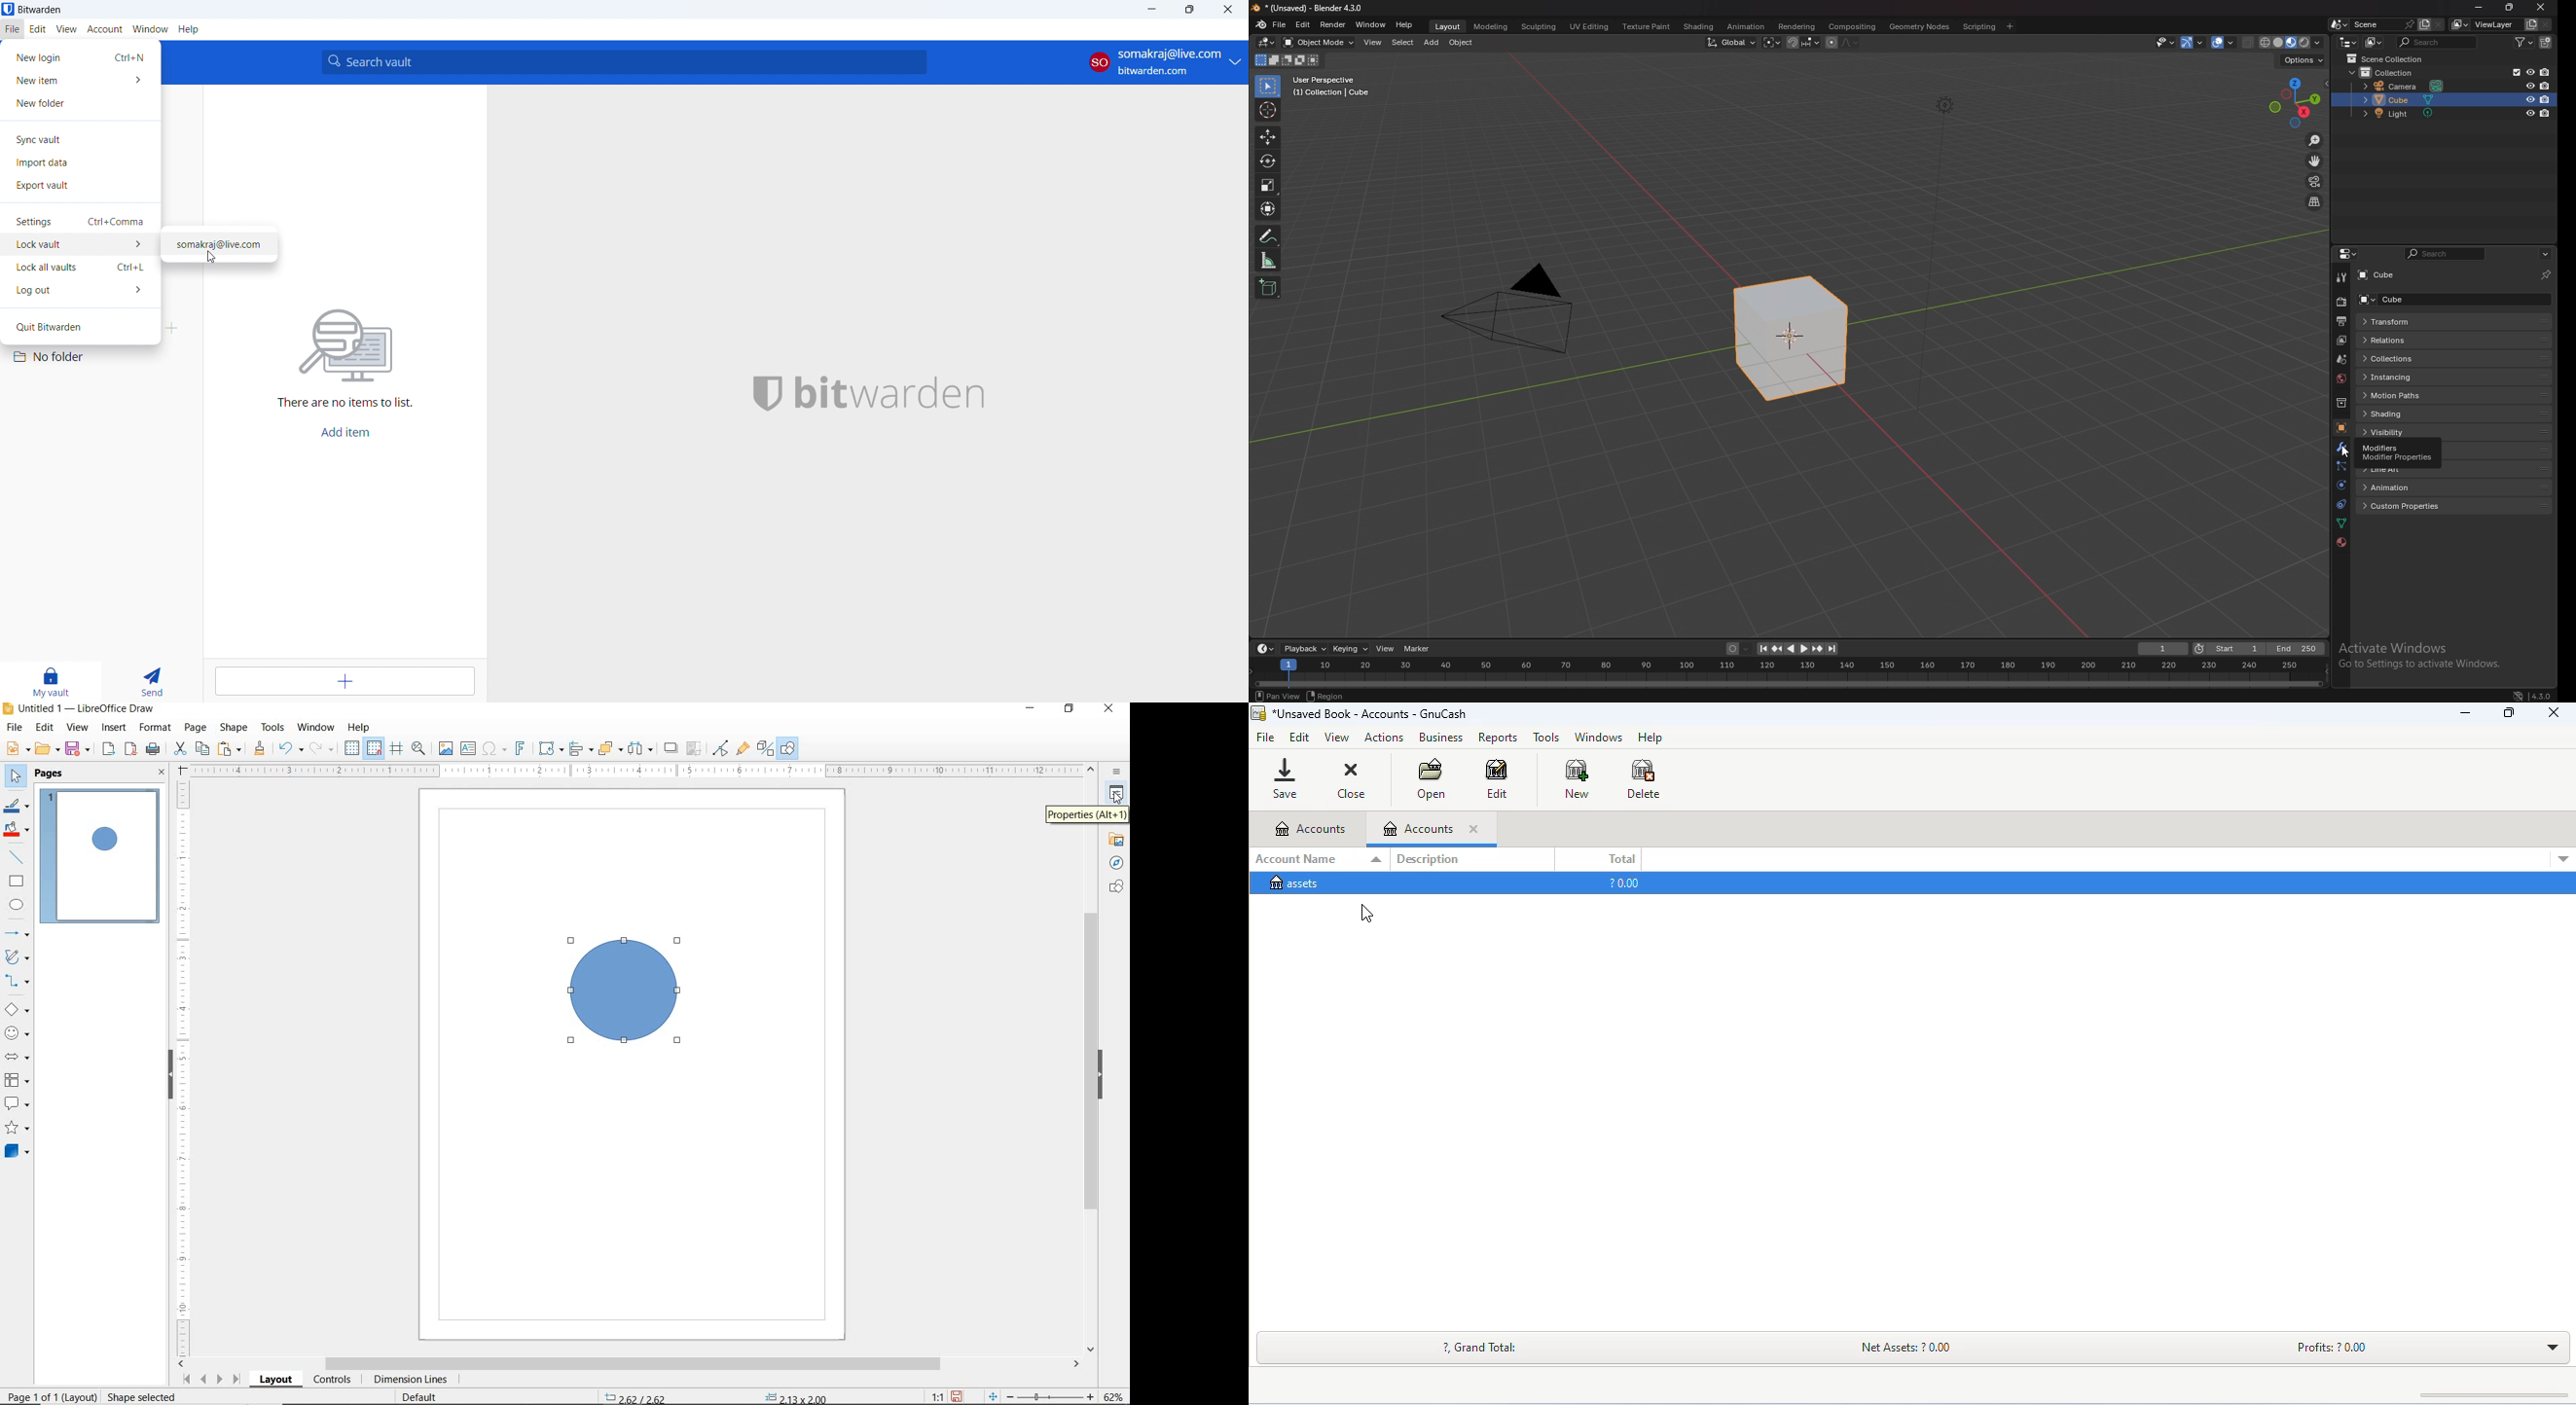 The width and height of the screenshot is (2576, 1428). I want to click on object, so click(2341, 428).